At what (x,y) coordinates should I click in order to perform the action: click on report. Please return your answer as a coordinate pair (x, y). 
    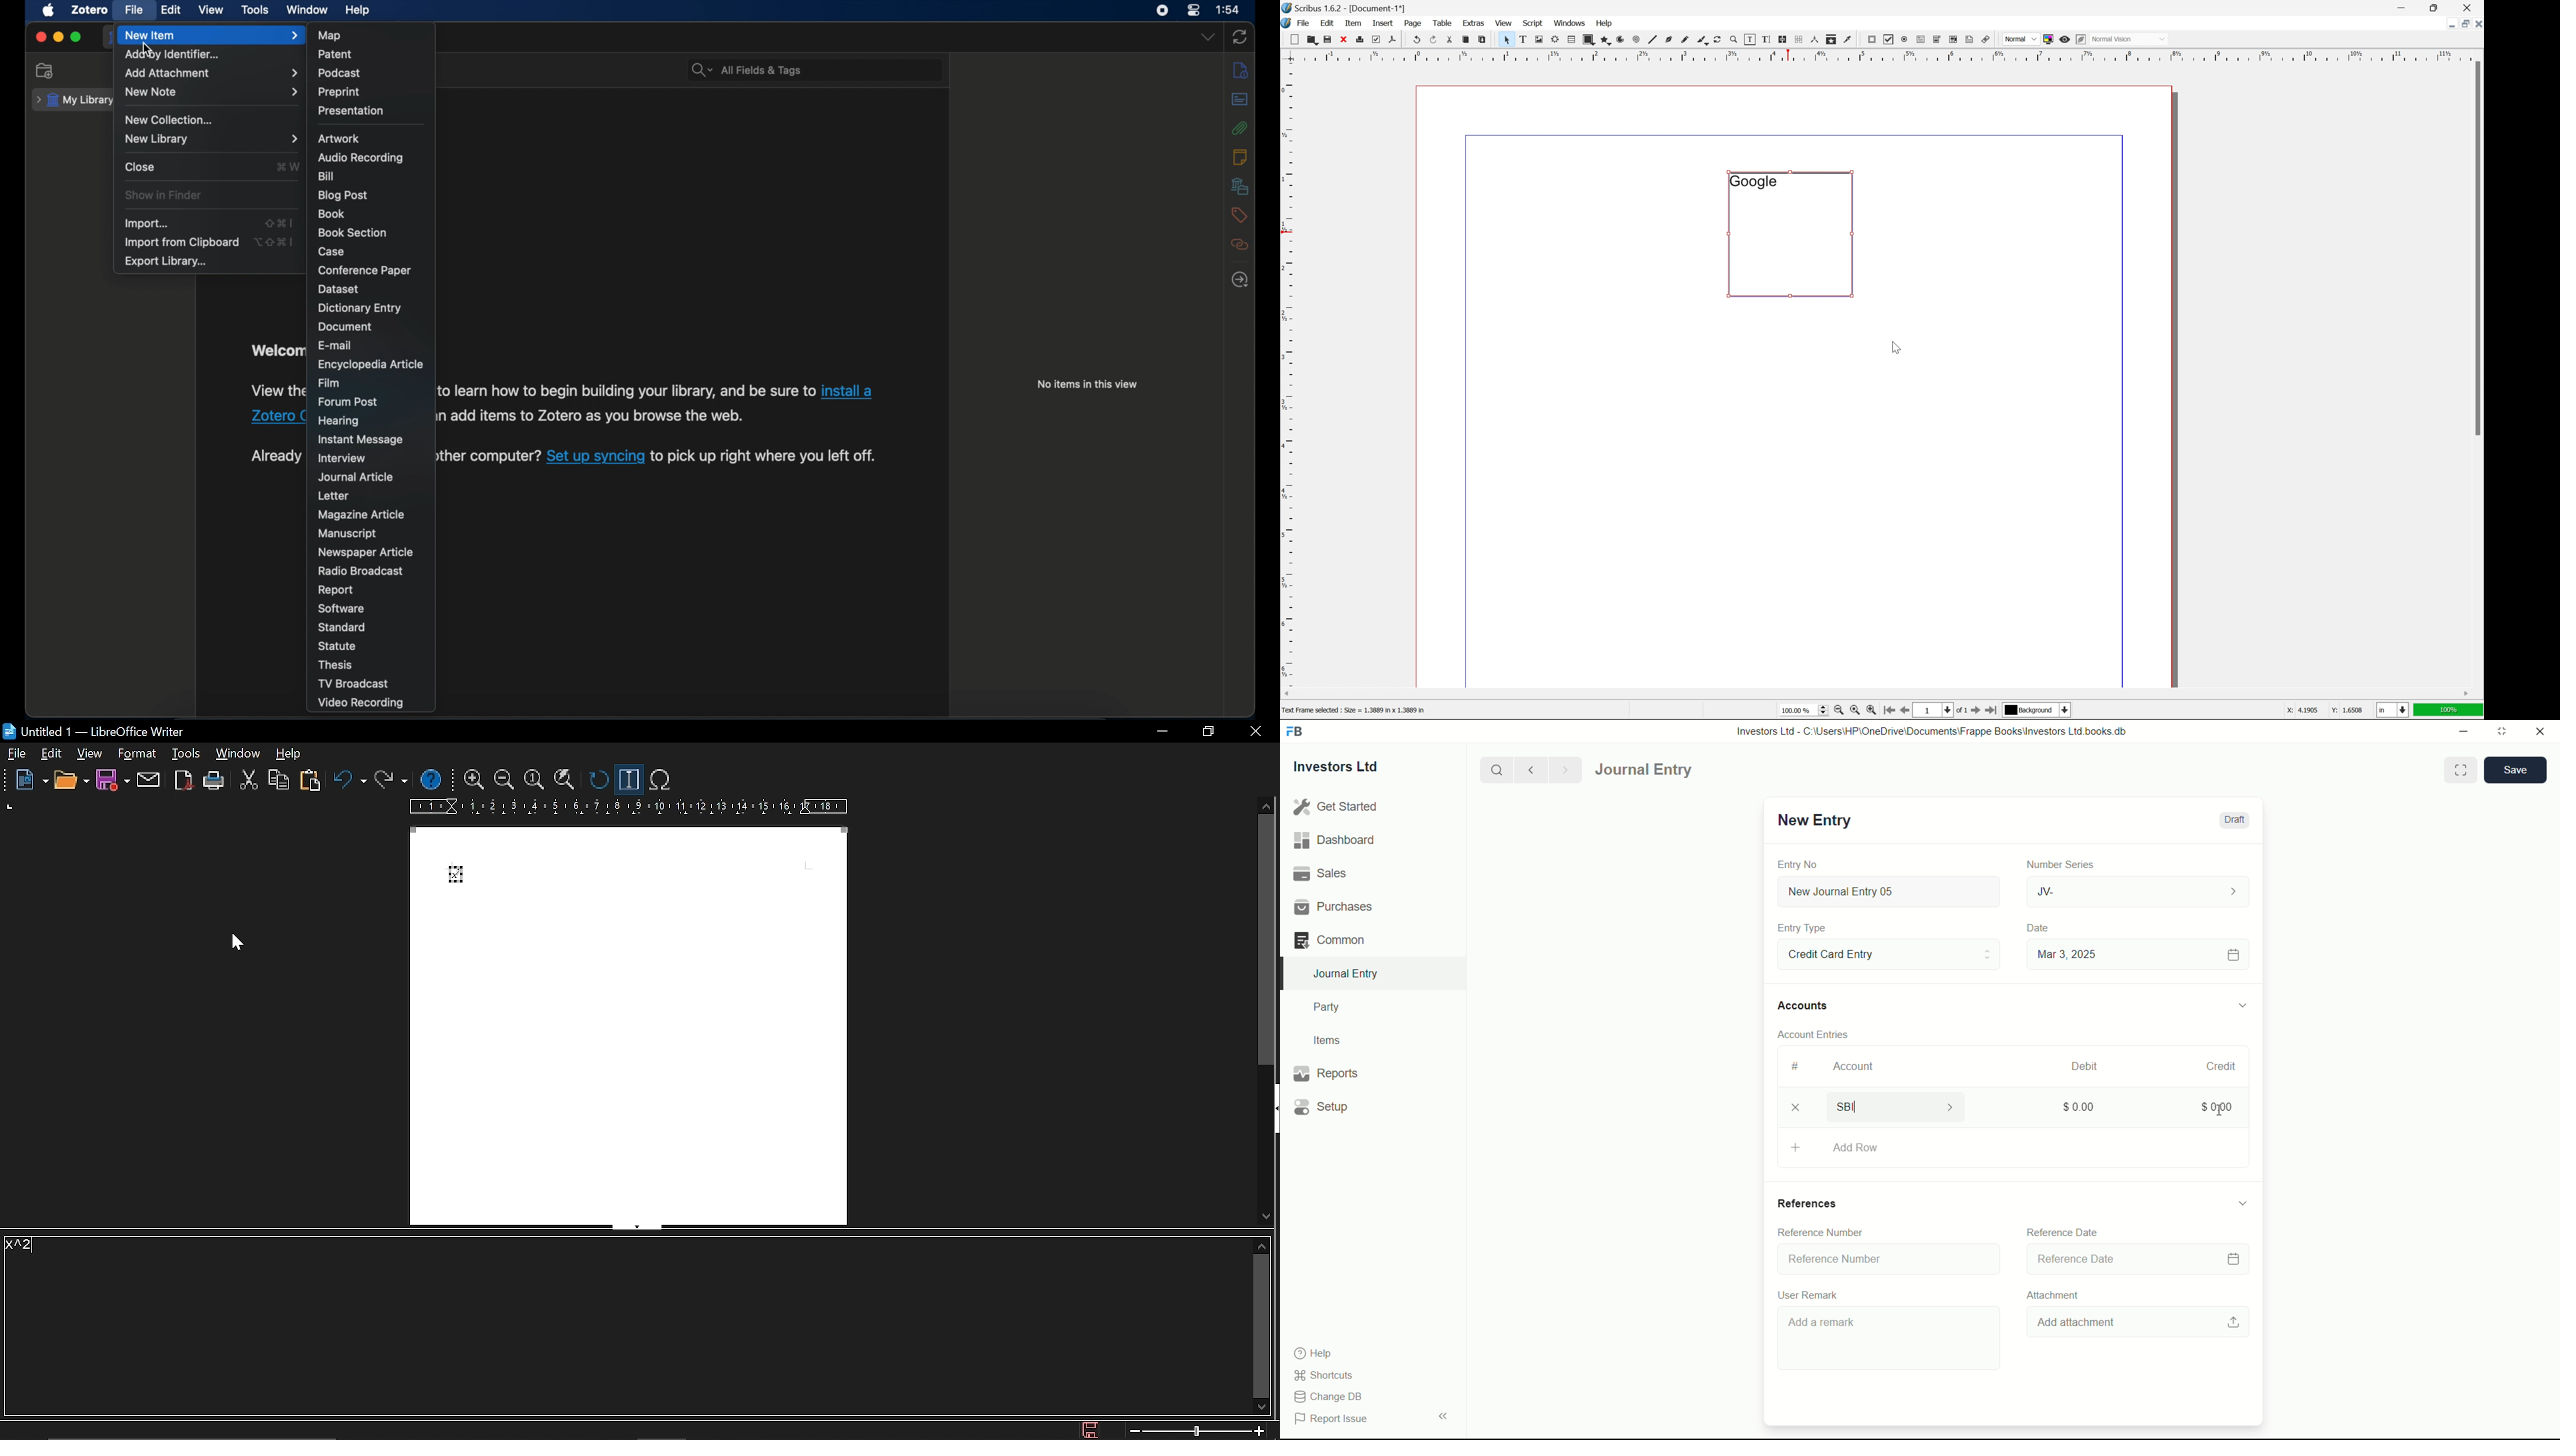
    Looking at the image, I should click on (336, 589).